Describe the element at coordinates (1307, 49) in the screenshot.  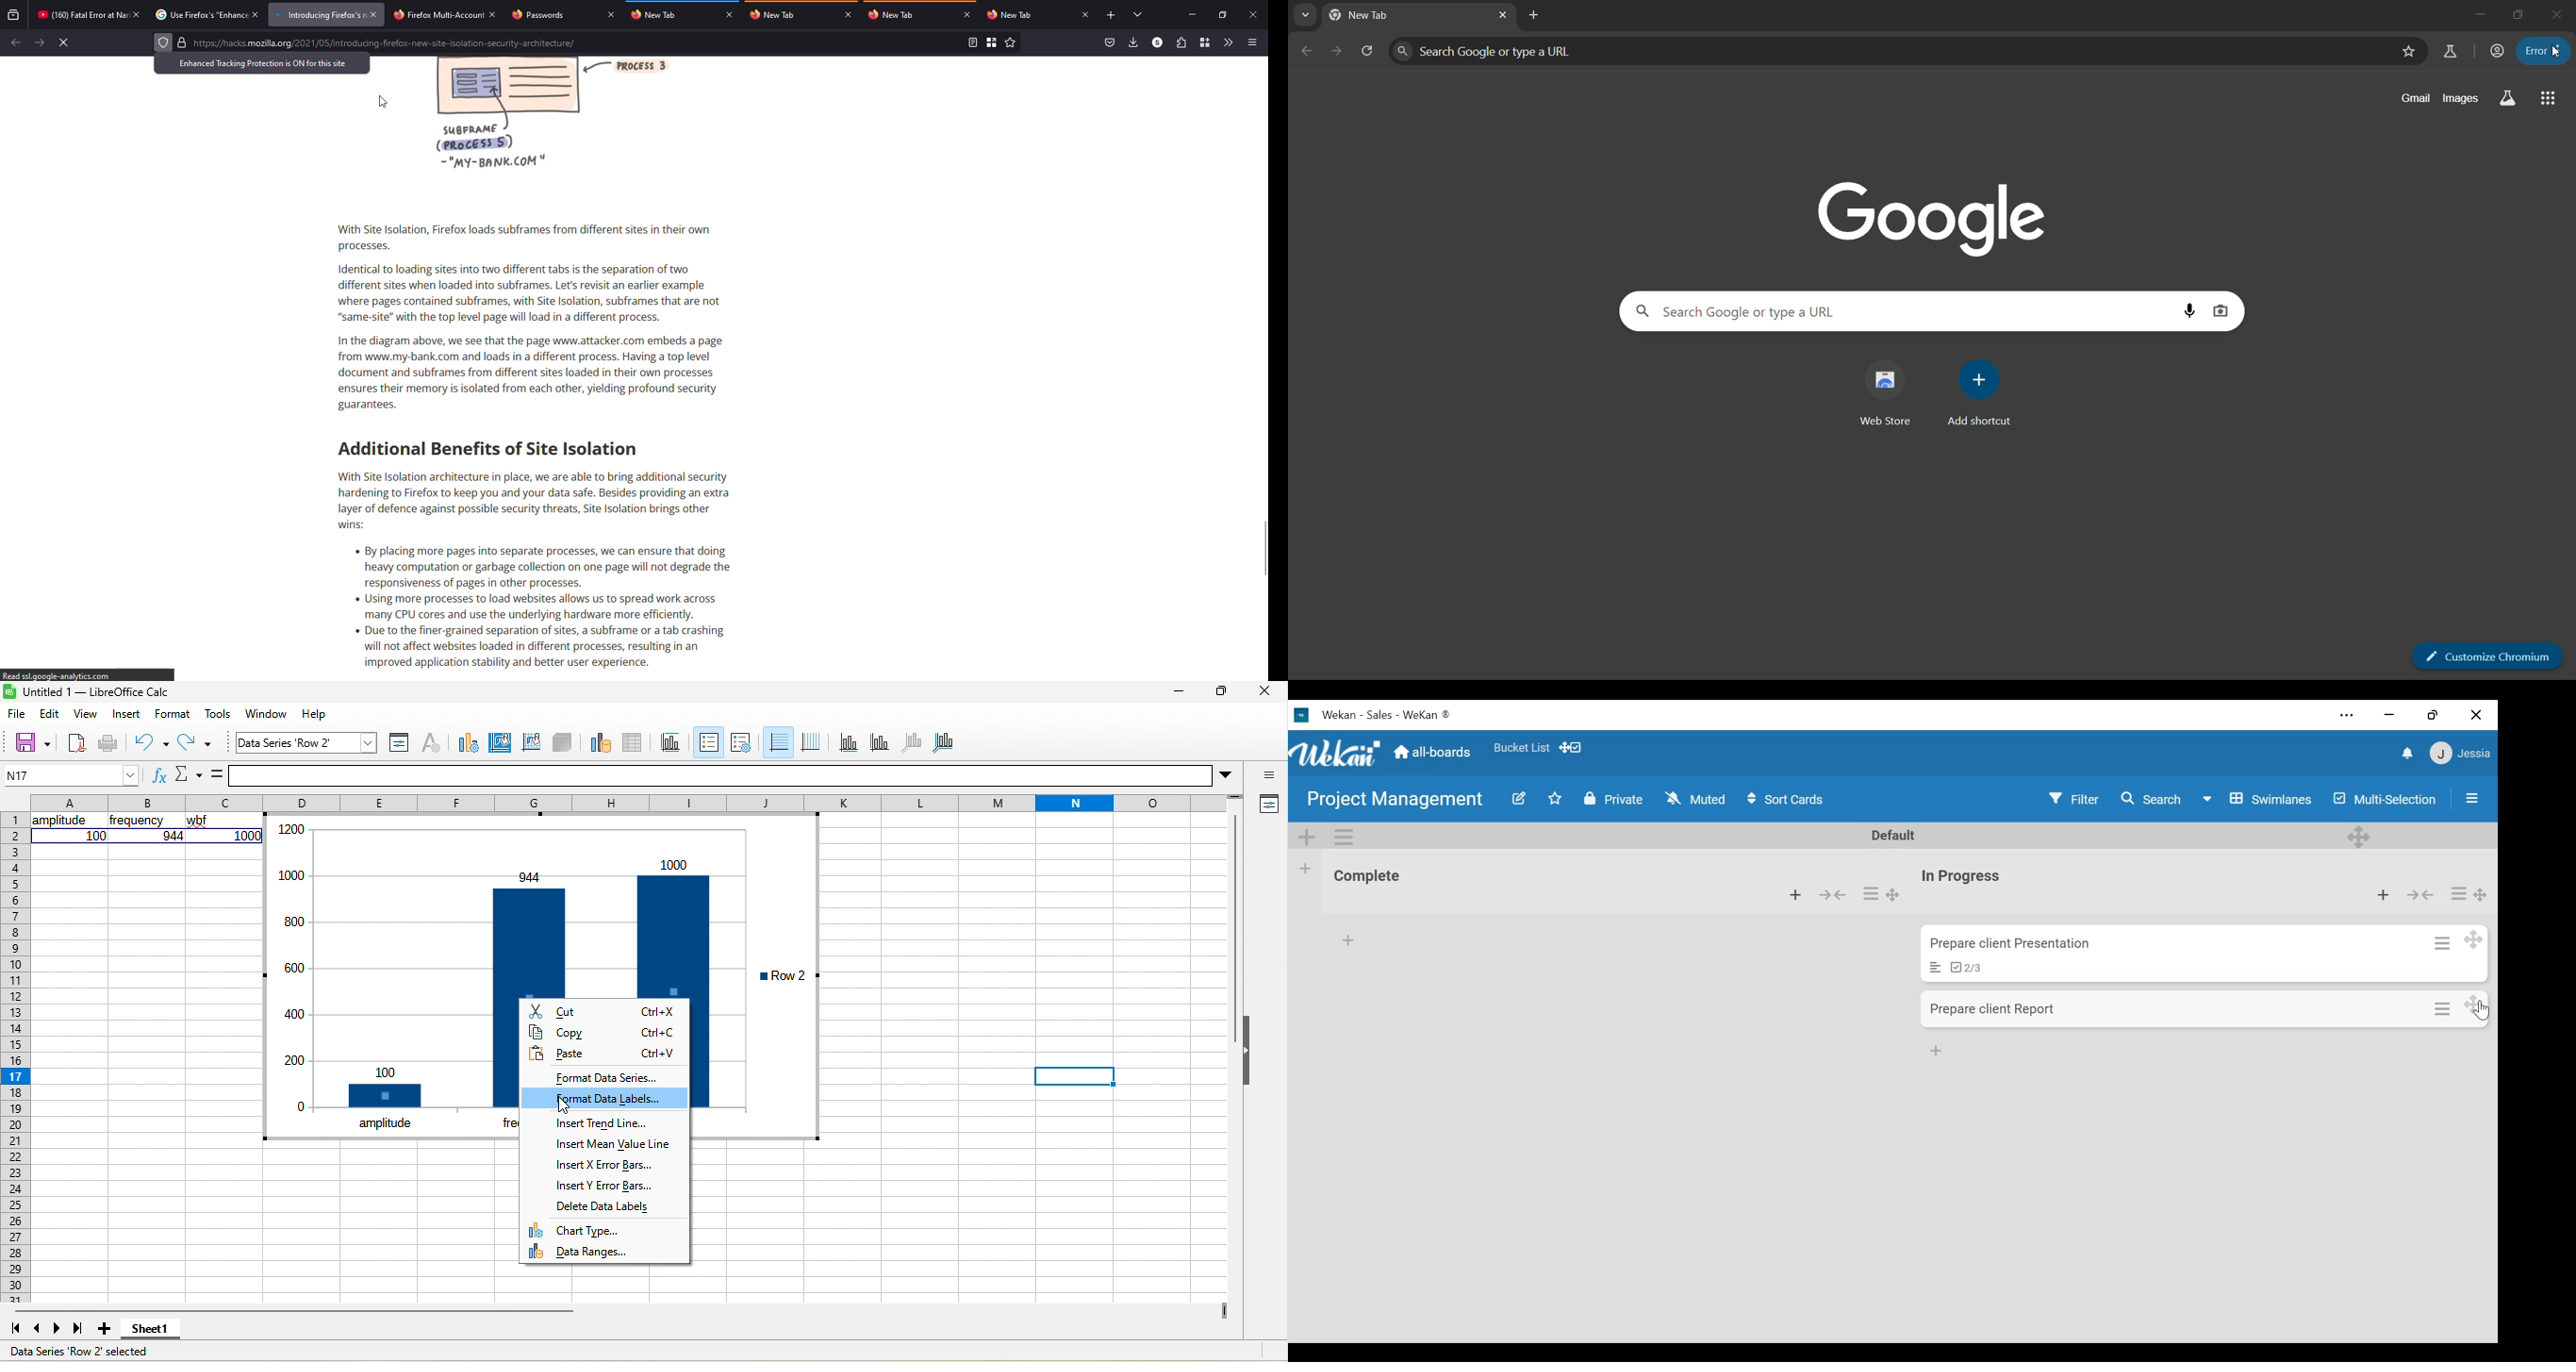
I see `go back one page` at that location.